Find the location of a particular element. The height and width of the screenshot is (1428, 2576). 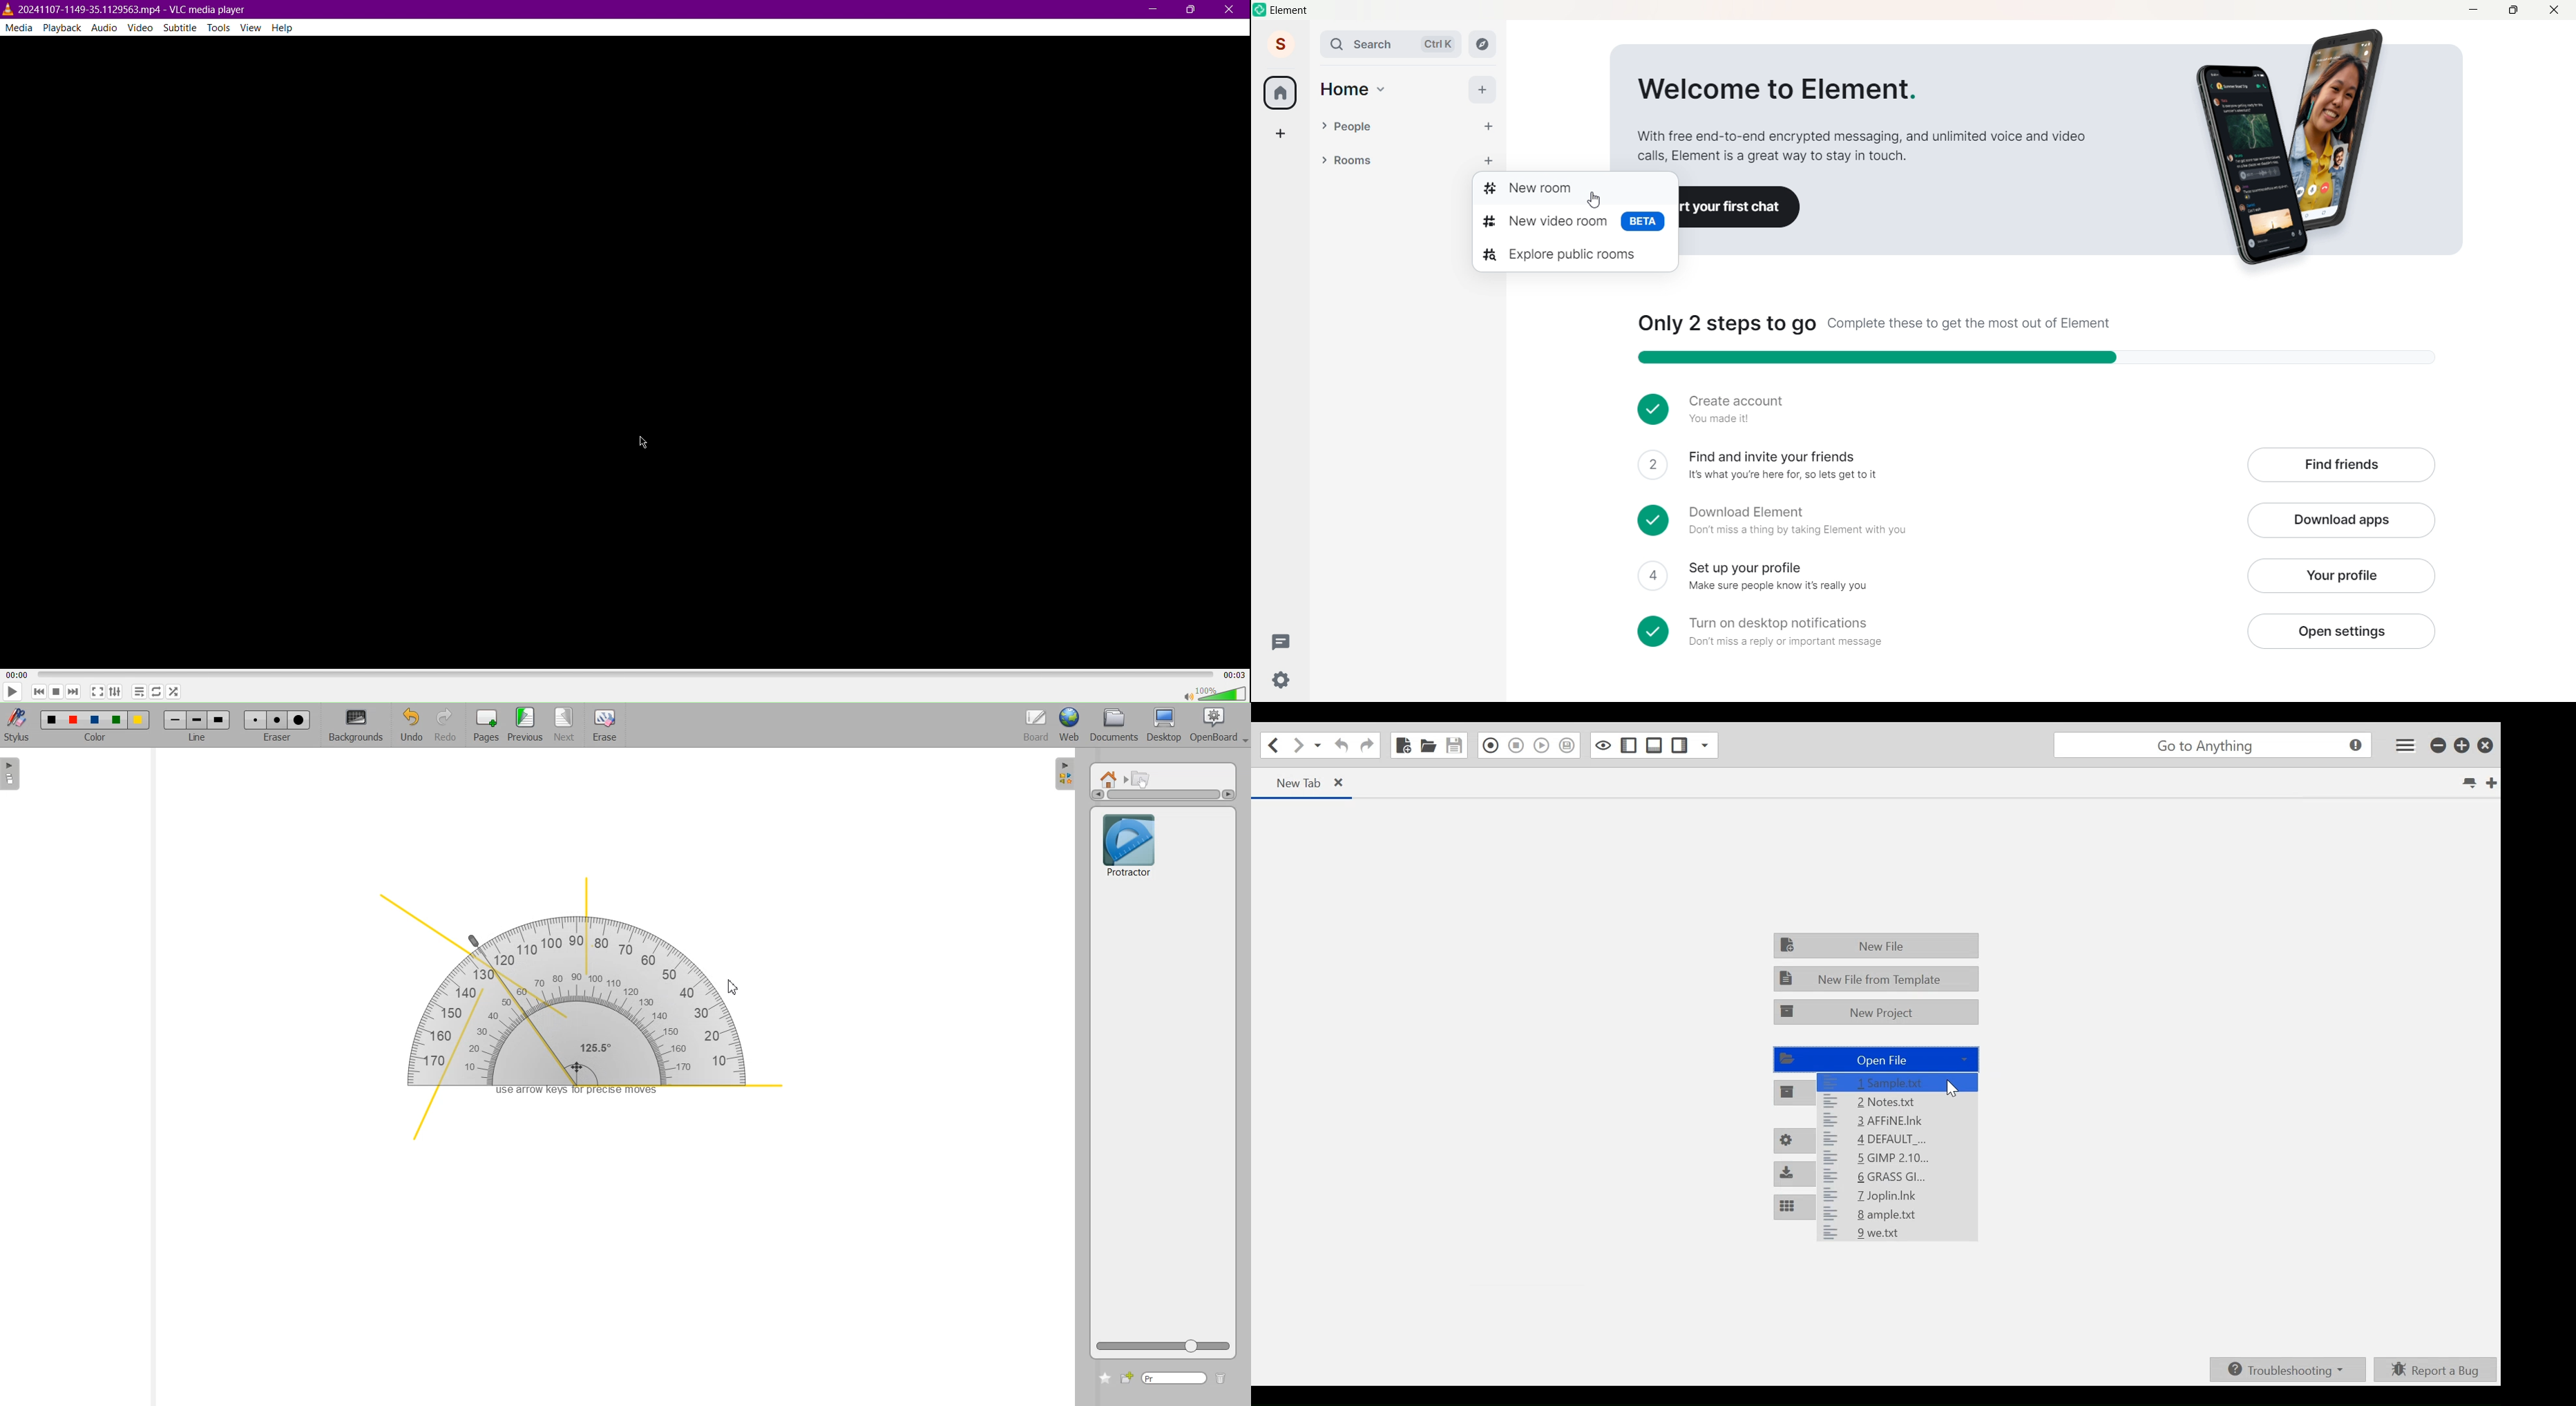

Stop Recording Macro is located at coordinates (1516, 746).